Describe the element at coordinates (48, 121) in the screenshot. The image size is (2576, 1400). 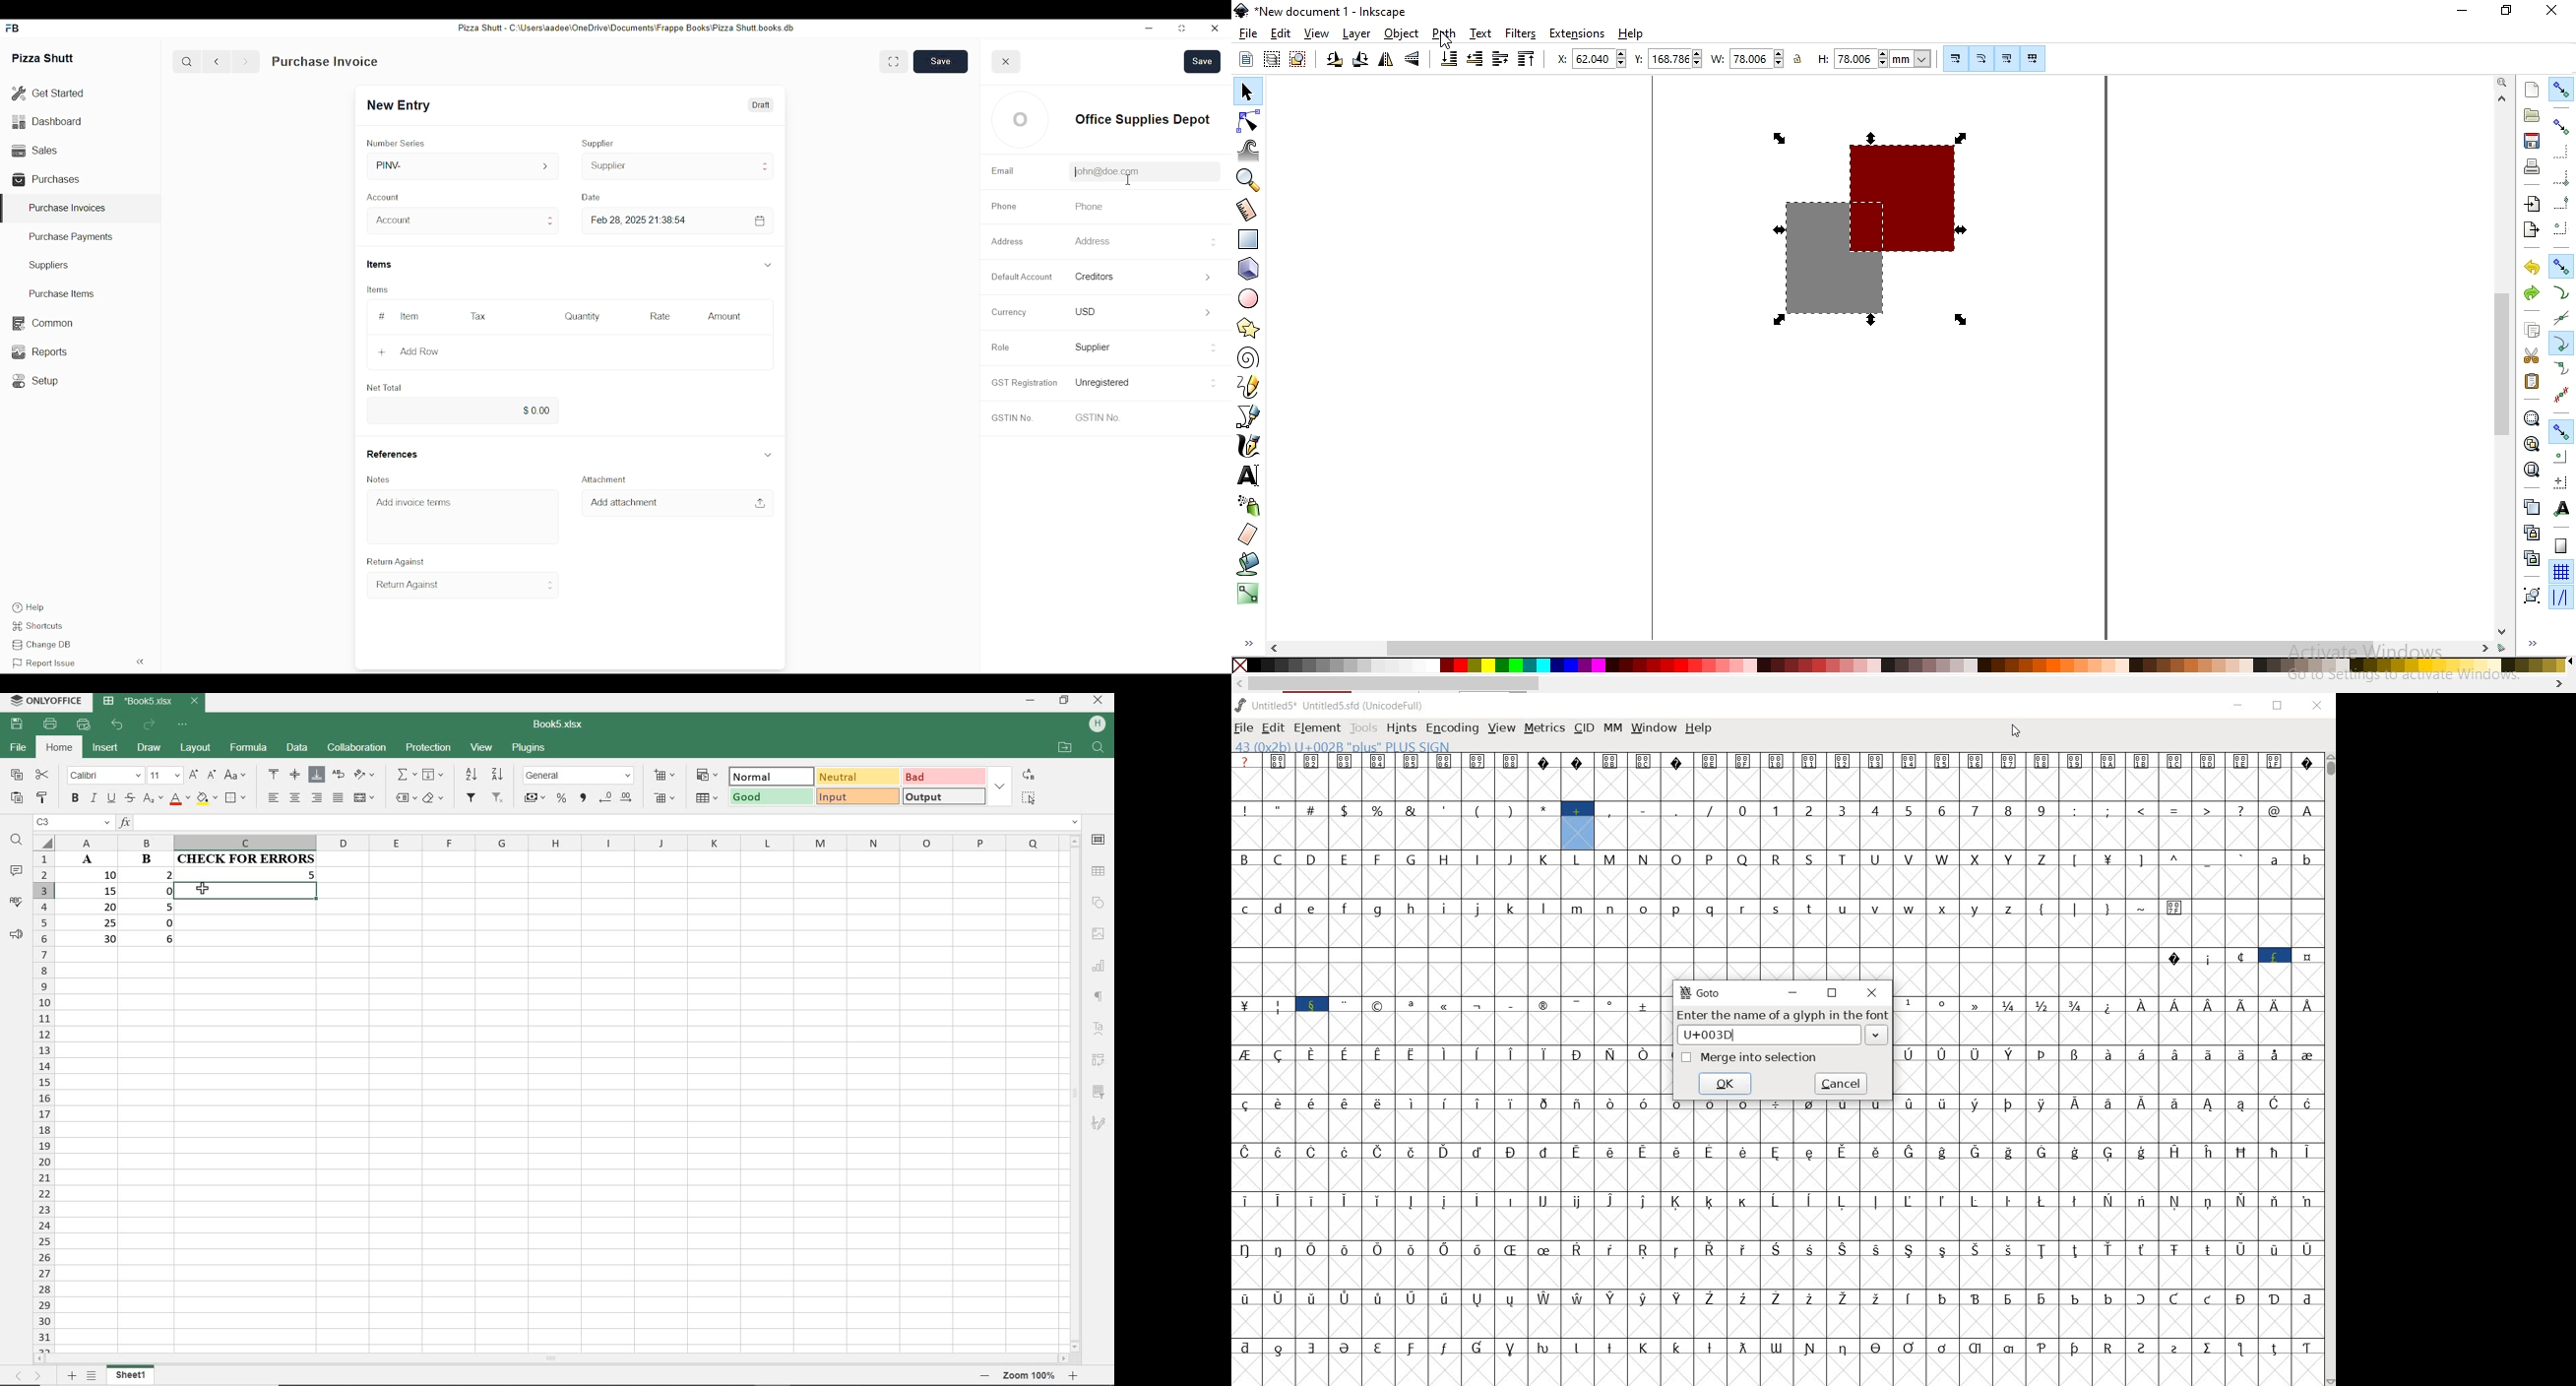
I see `Dashboard` at that location.